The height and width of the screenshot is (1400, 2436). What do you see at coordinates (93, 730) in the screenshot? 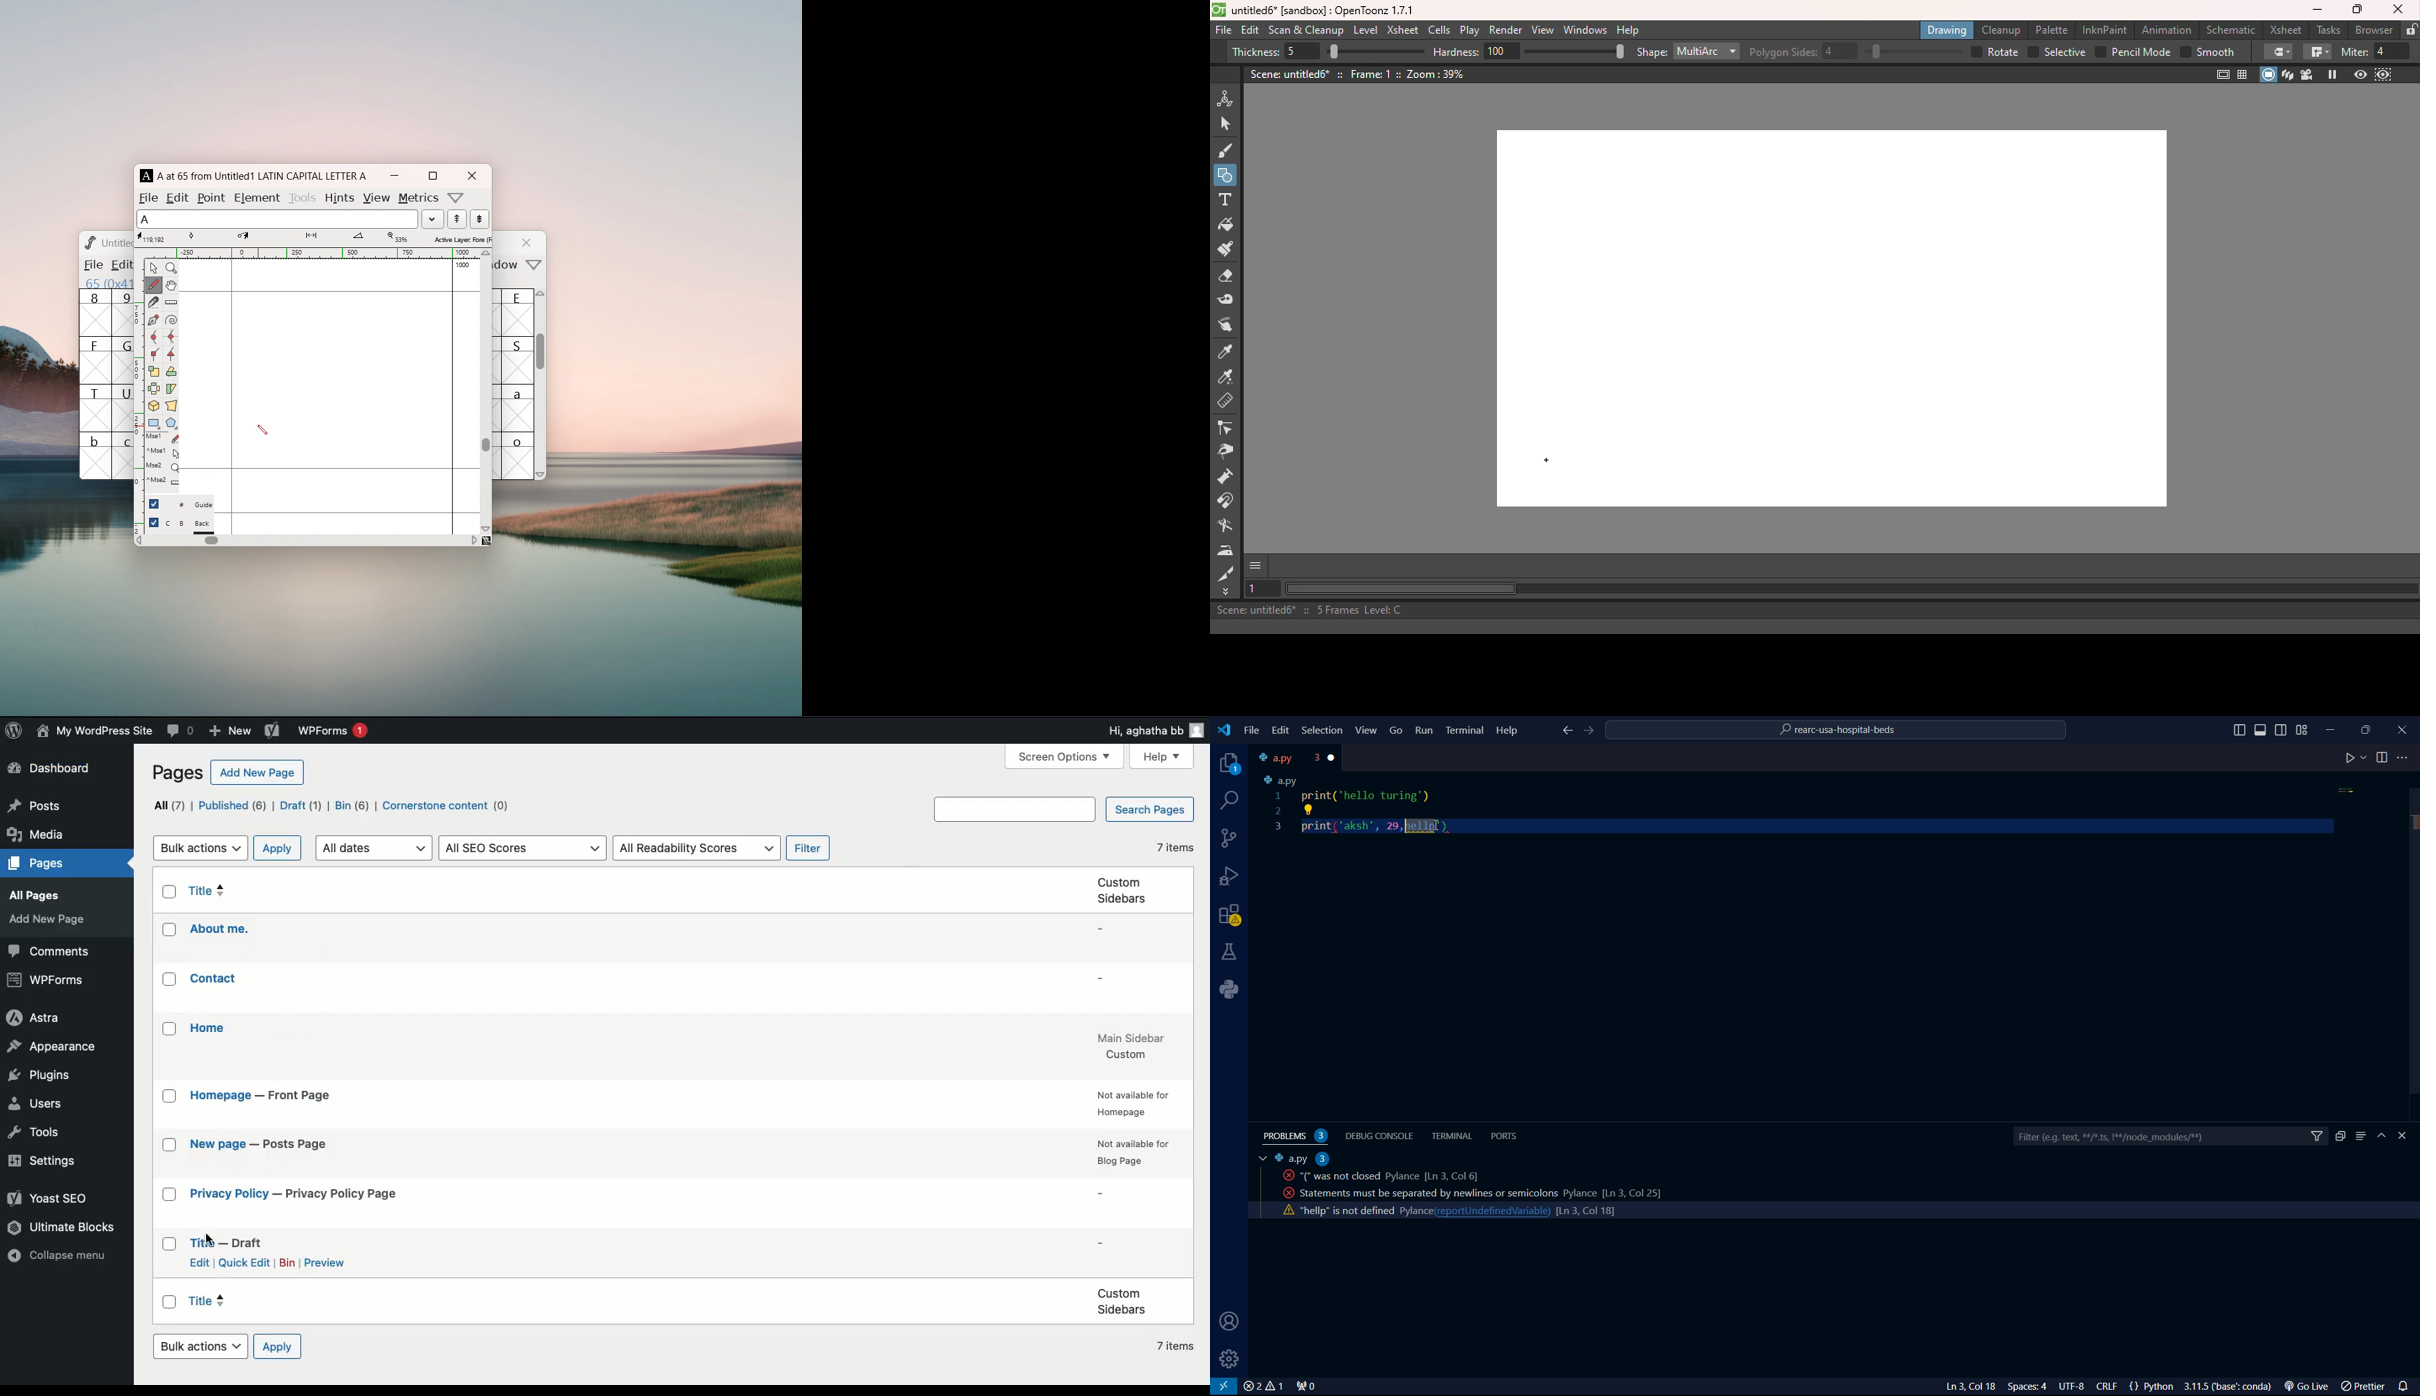
I see `Name` at bounding box center [93, 730].